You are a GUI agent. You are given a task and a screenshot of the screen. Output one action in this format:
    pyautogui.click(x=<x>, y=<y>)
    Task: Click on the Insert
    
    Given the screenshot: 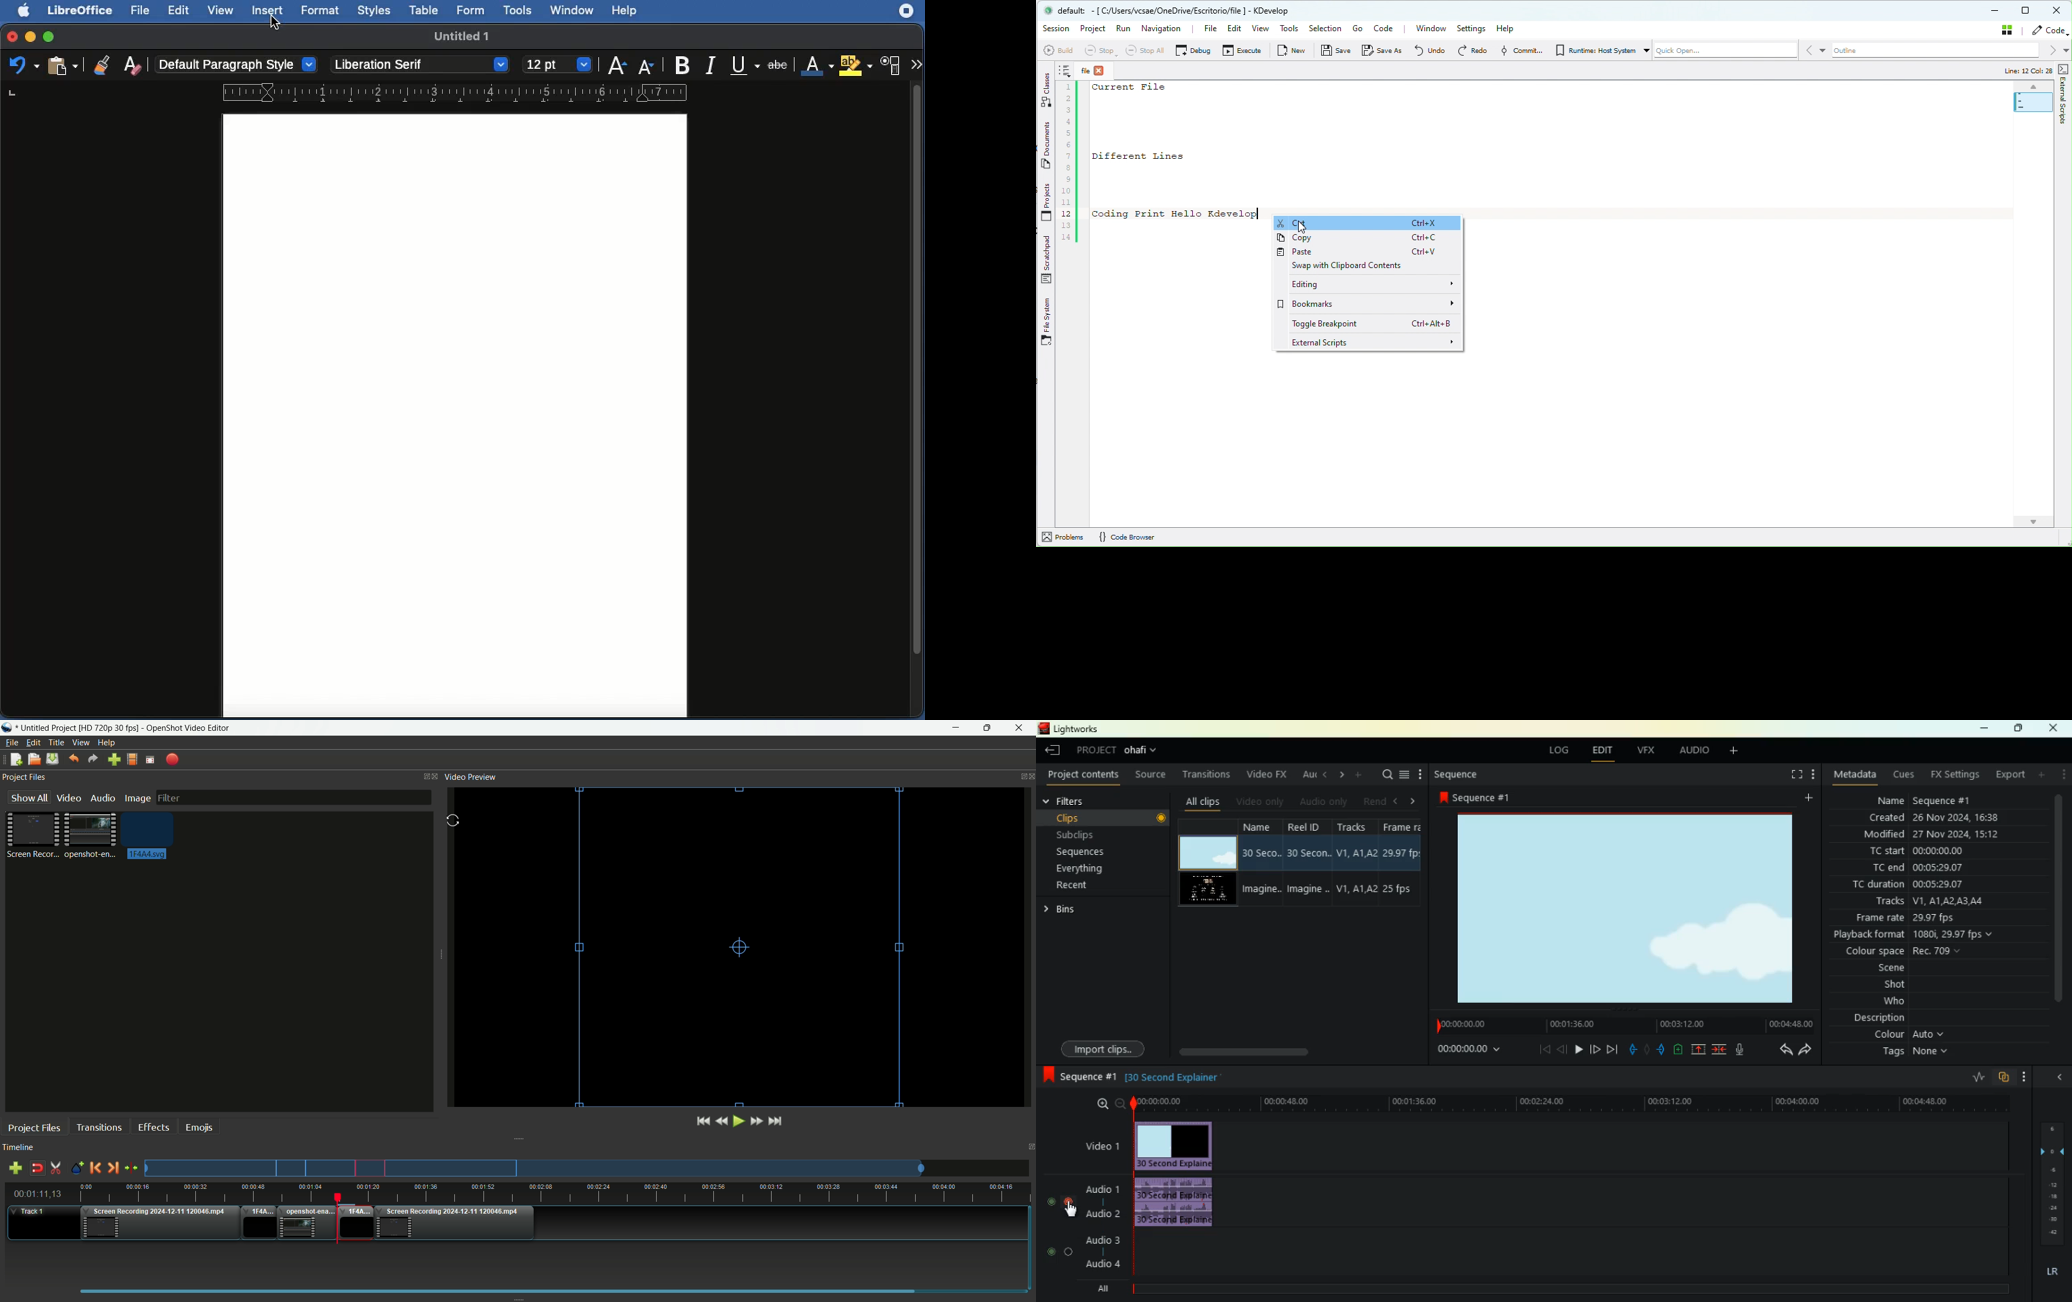 What is the action you would take?
    pyautogui.click(x=266, y=10)
    